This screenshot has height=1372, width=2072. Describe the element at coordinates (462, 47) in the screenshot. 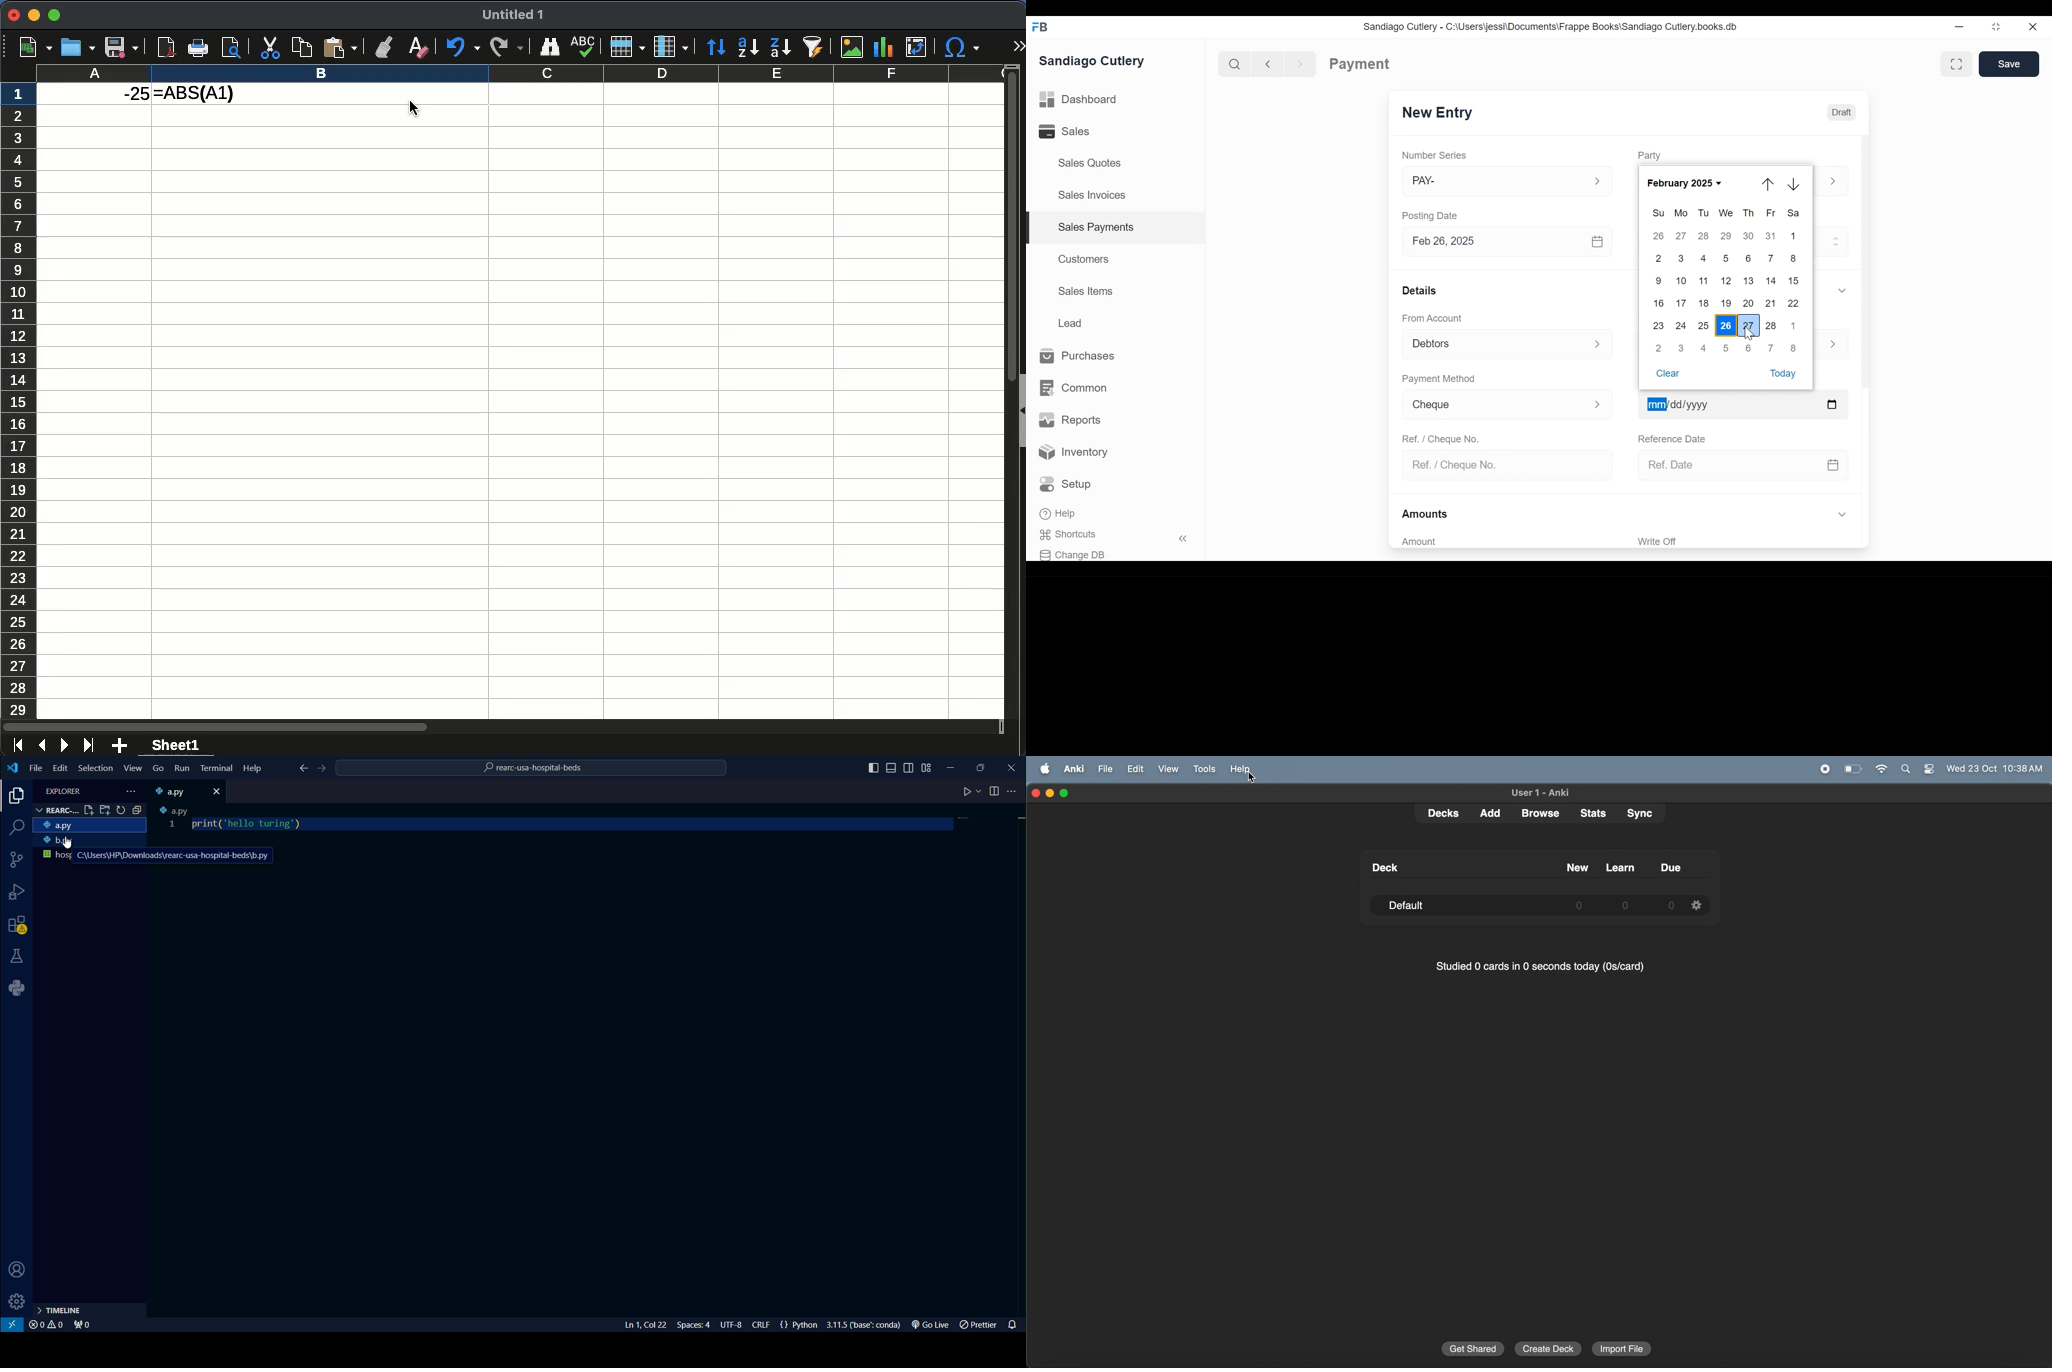

I see `undo` at that location.